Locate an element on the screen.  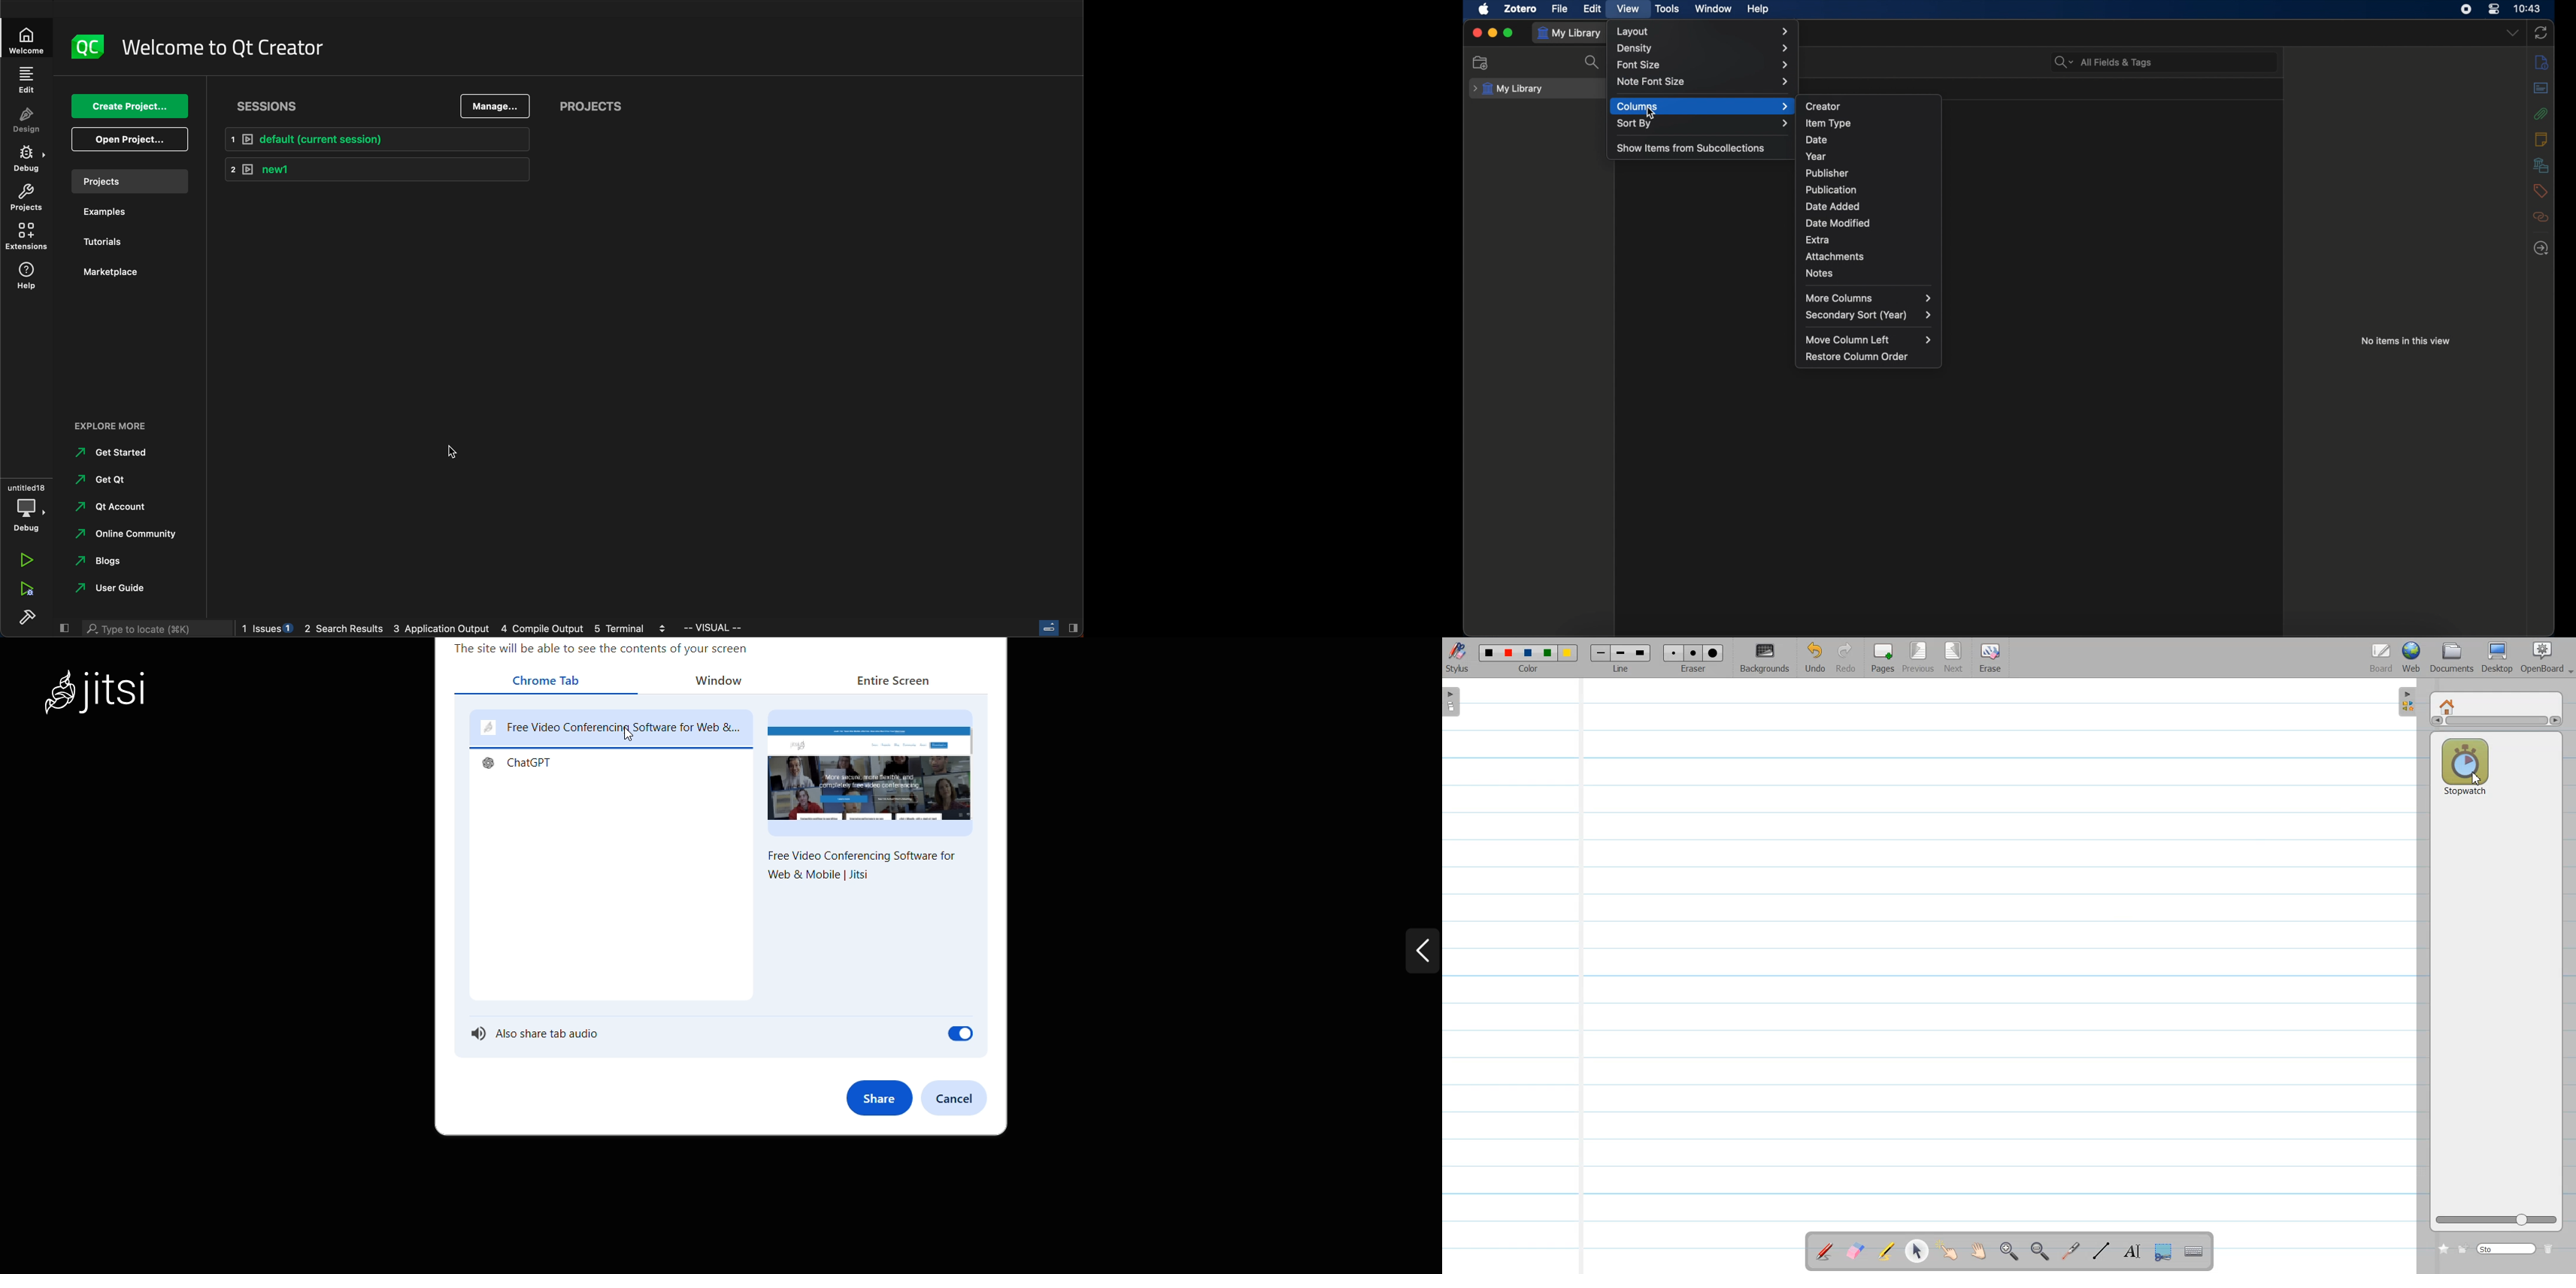
abstract is located at coordinates (2541, 87).